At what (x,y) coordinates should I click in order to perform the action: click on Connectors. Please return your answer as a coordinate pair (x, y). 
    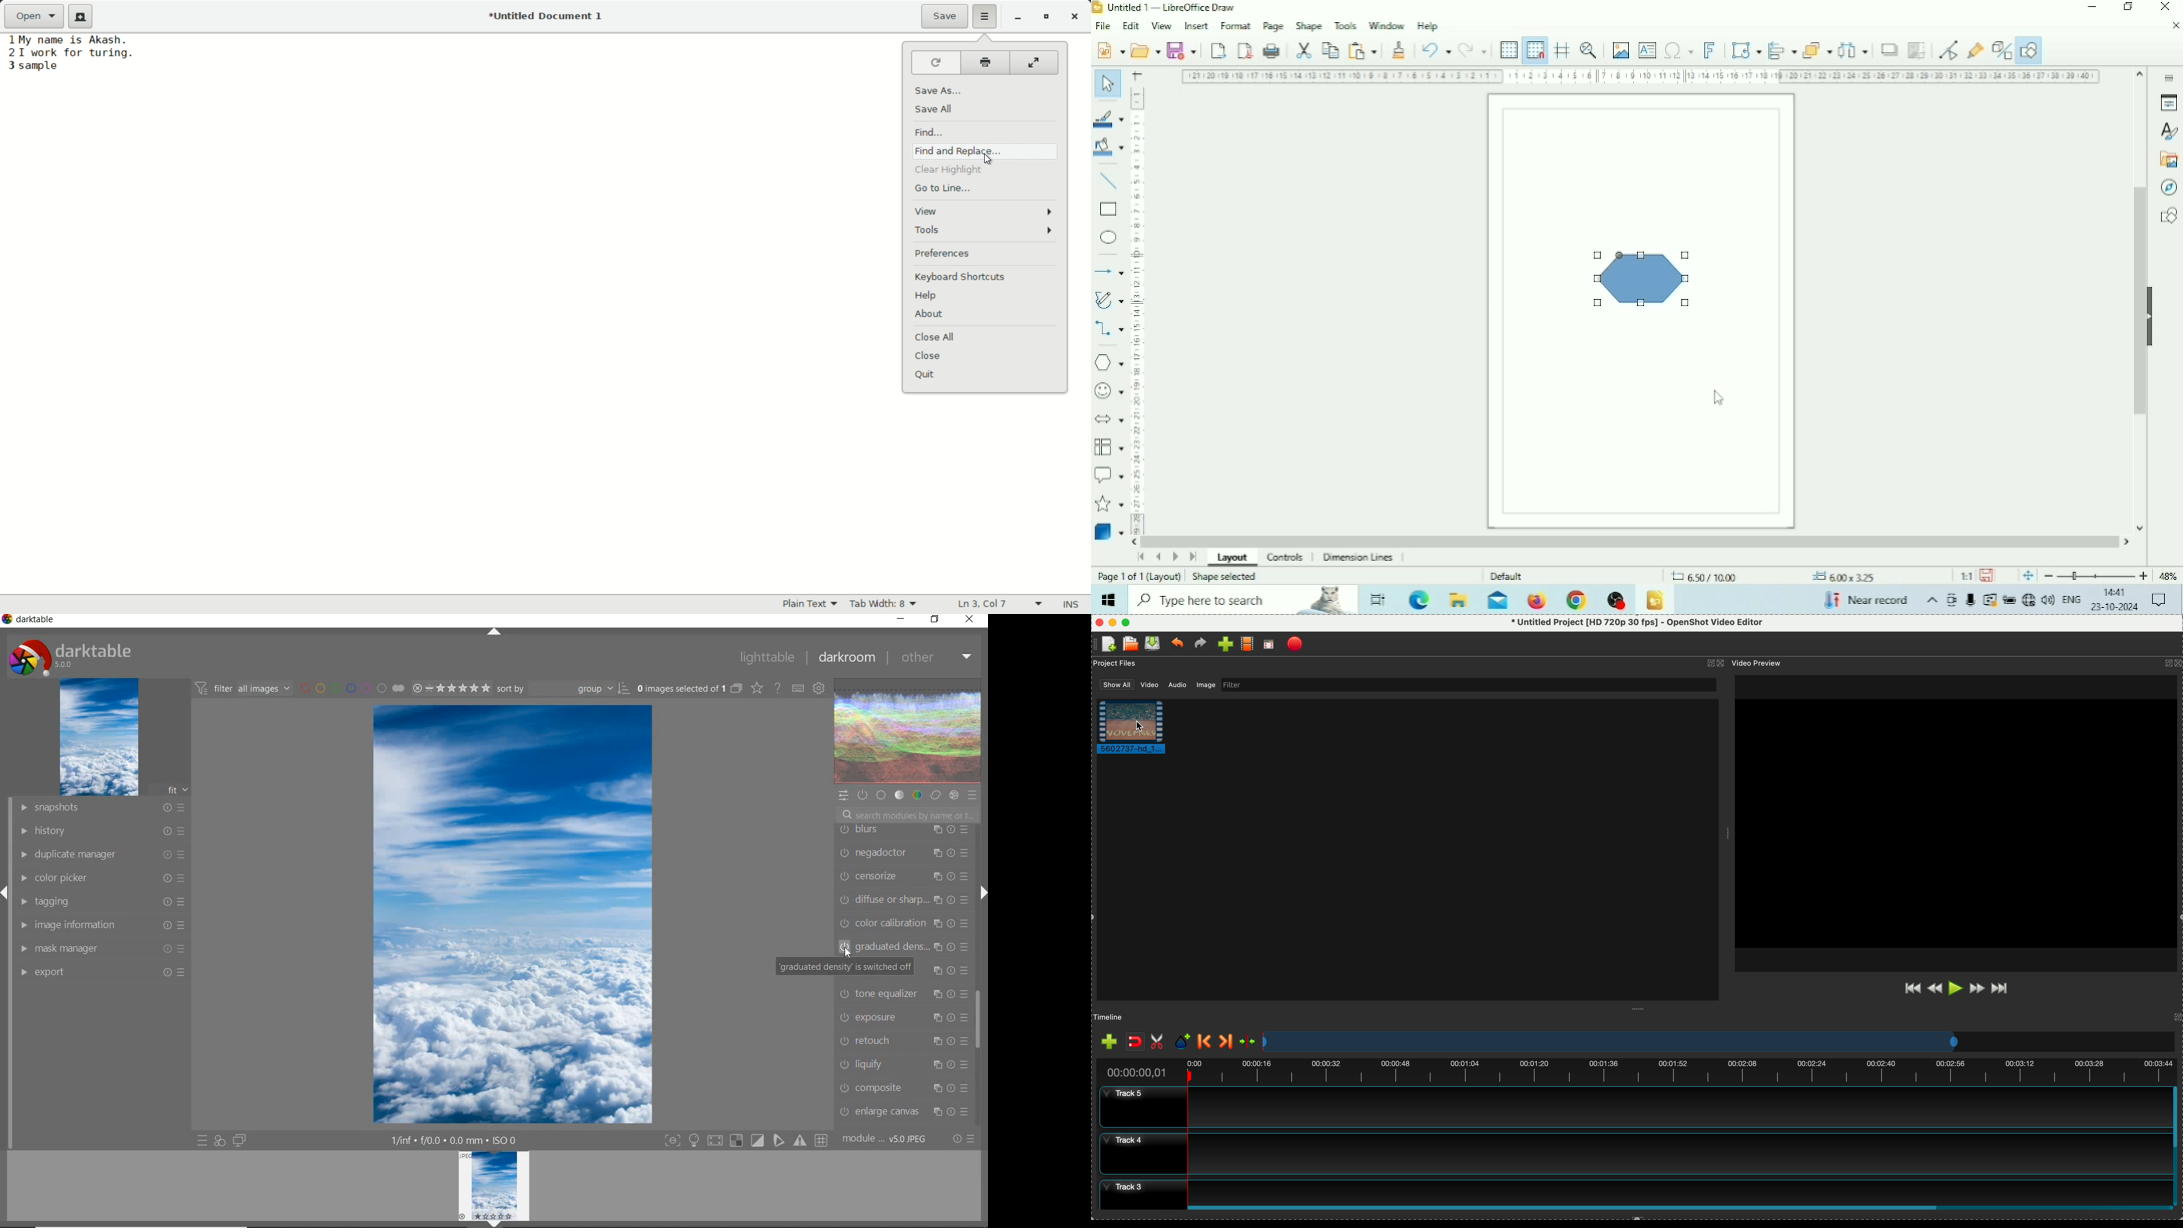
    Looking at the image, I should click on (1109, 330).